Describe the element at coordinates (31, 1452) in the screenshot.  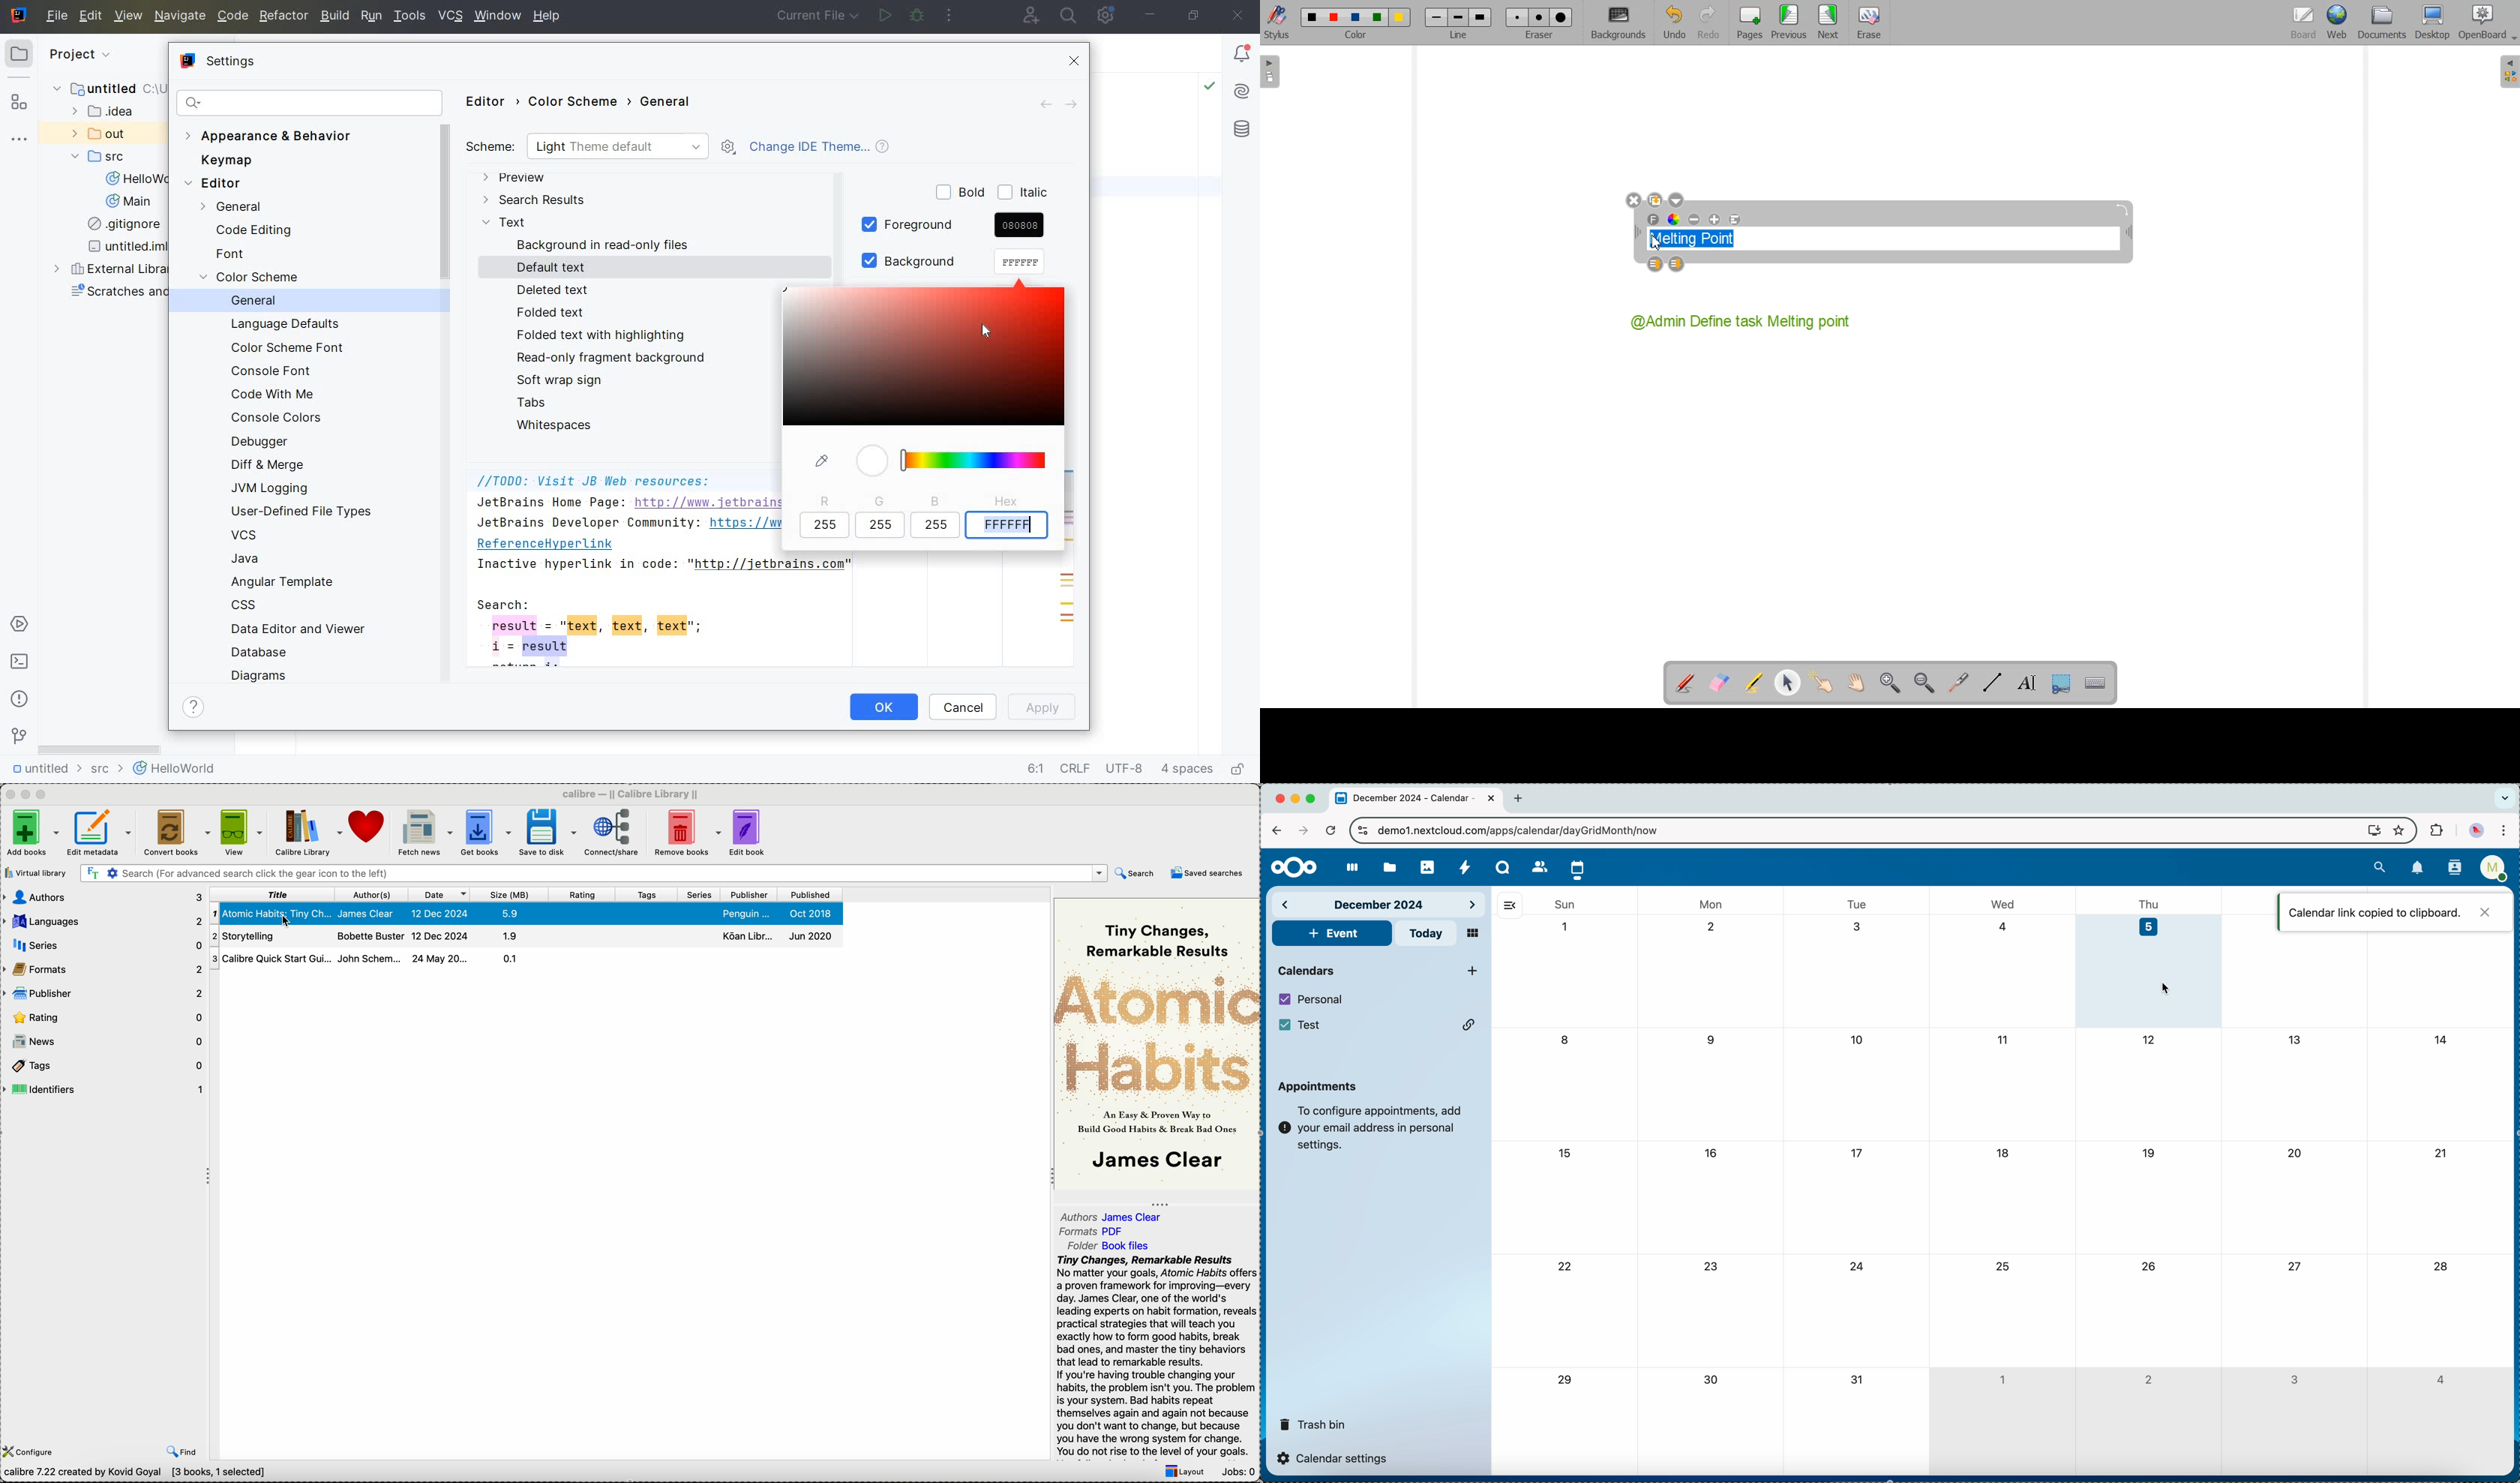
I see `configure` at that location.